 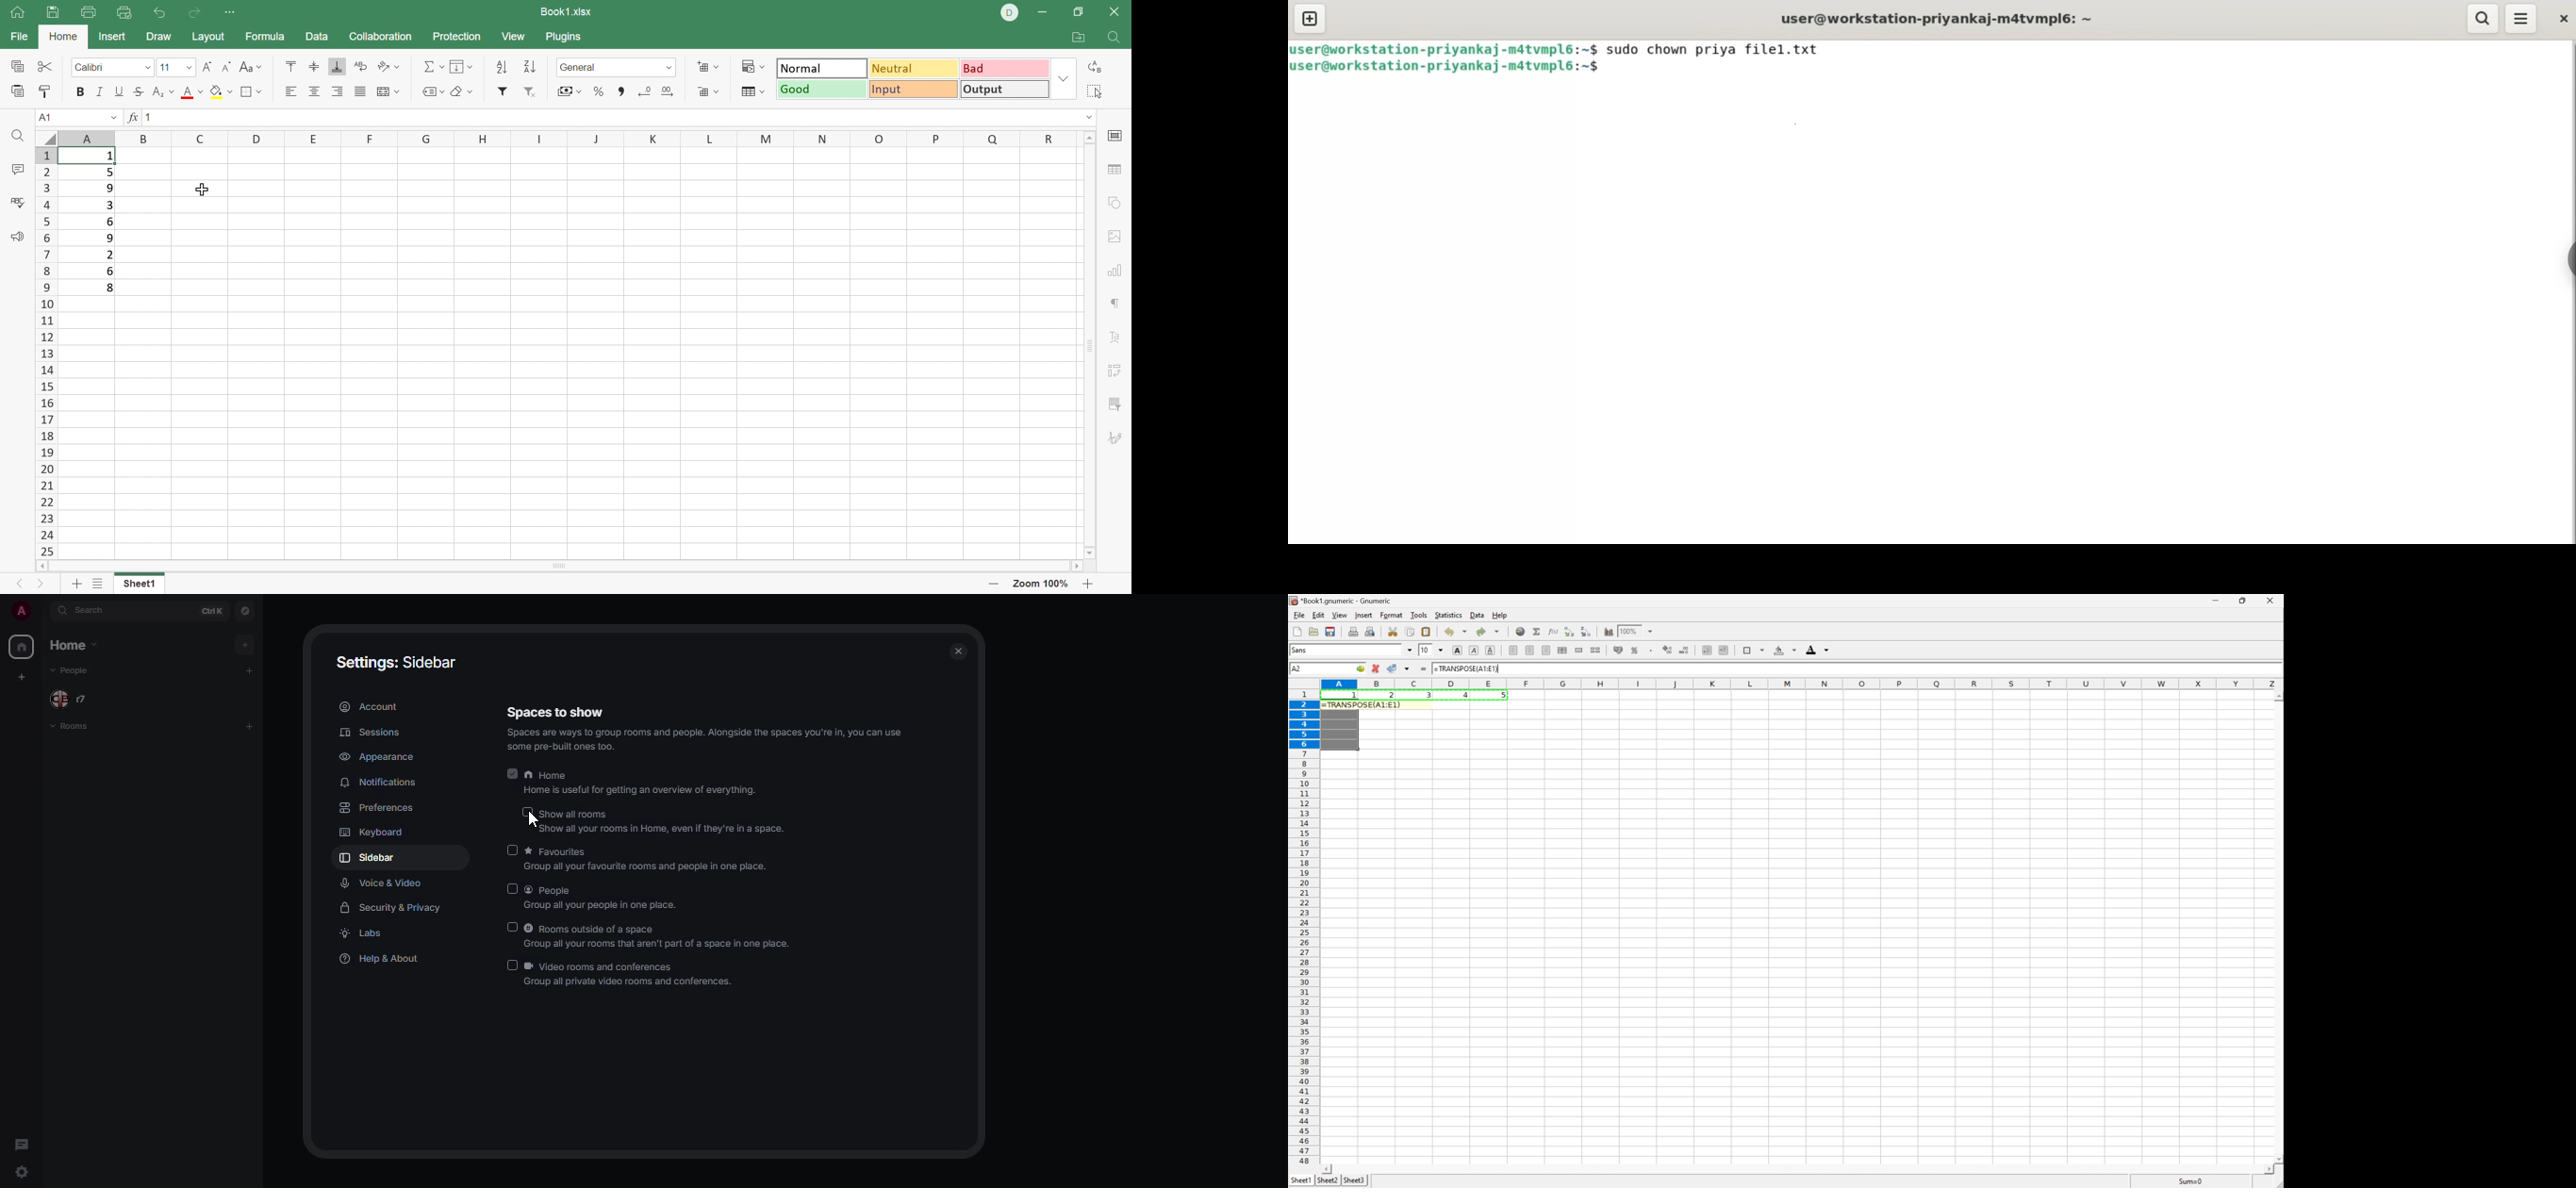 What do you see at coordinates (69, 727) in the screenshot?
I see `rooms` at bounding box center [69, 727].